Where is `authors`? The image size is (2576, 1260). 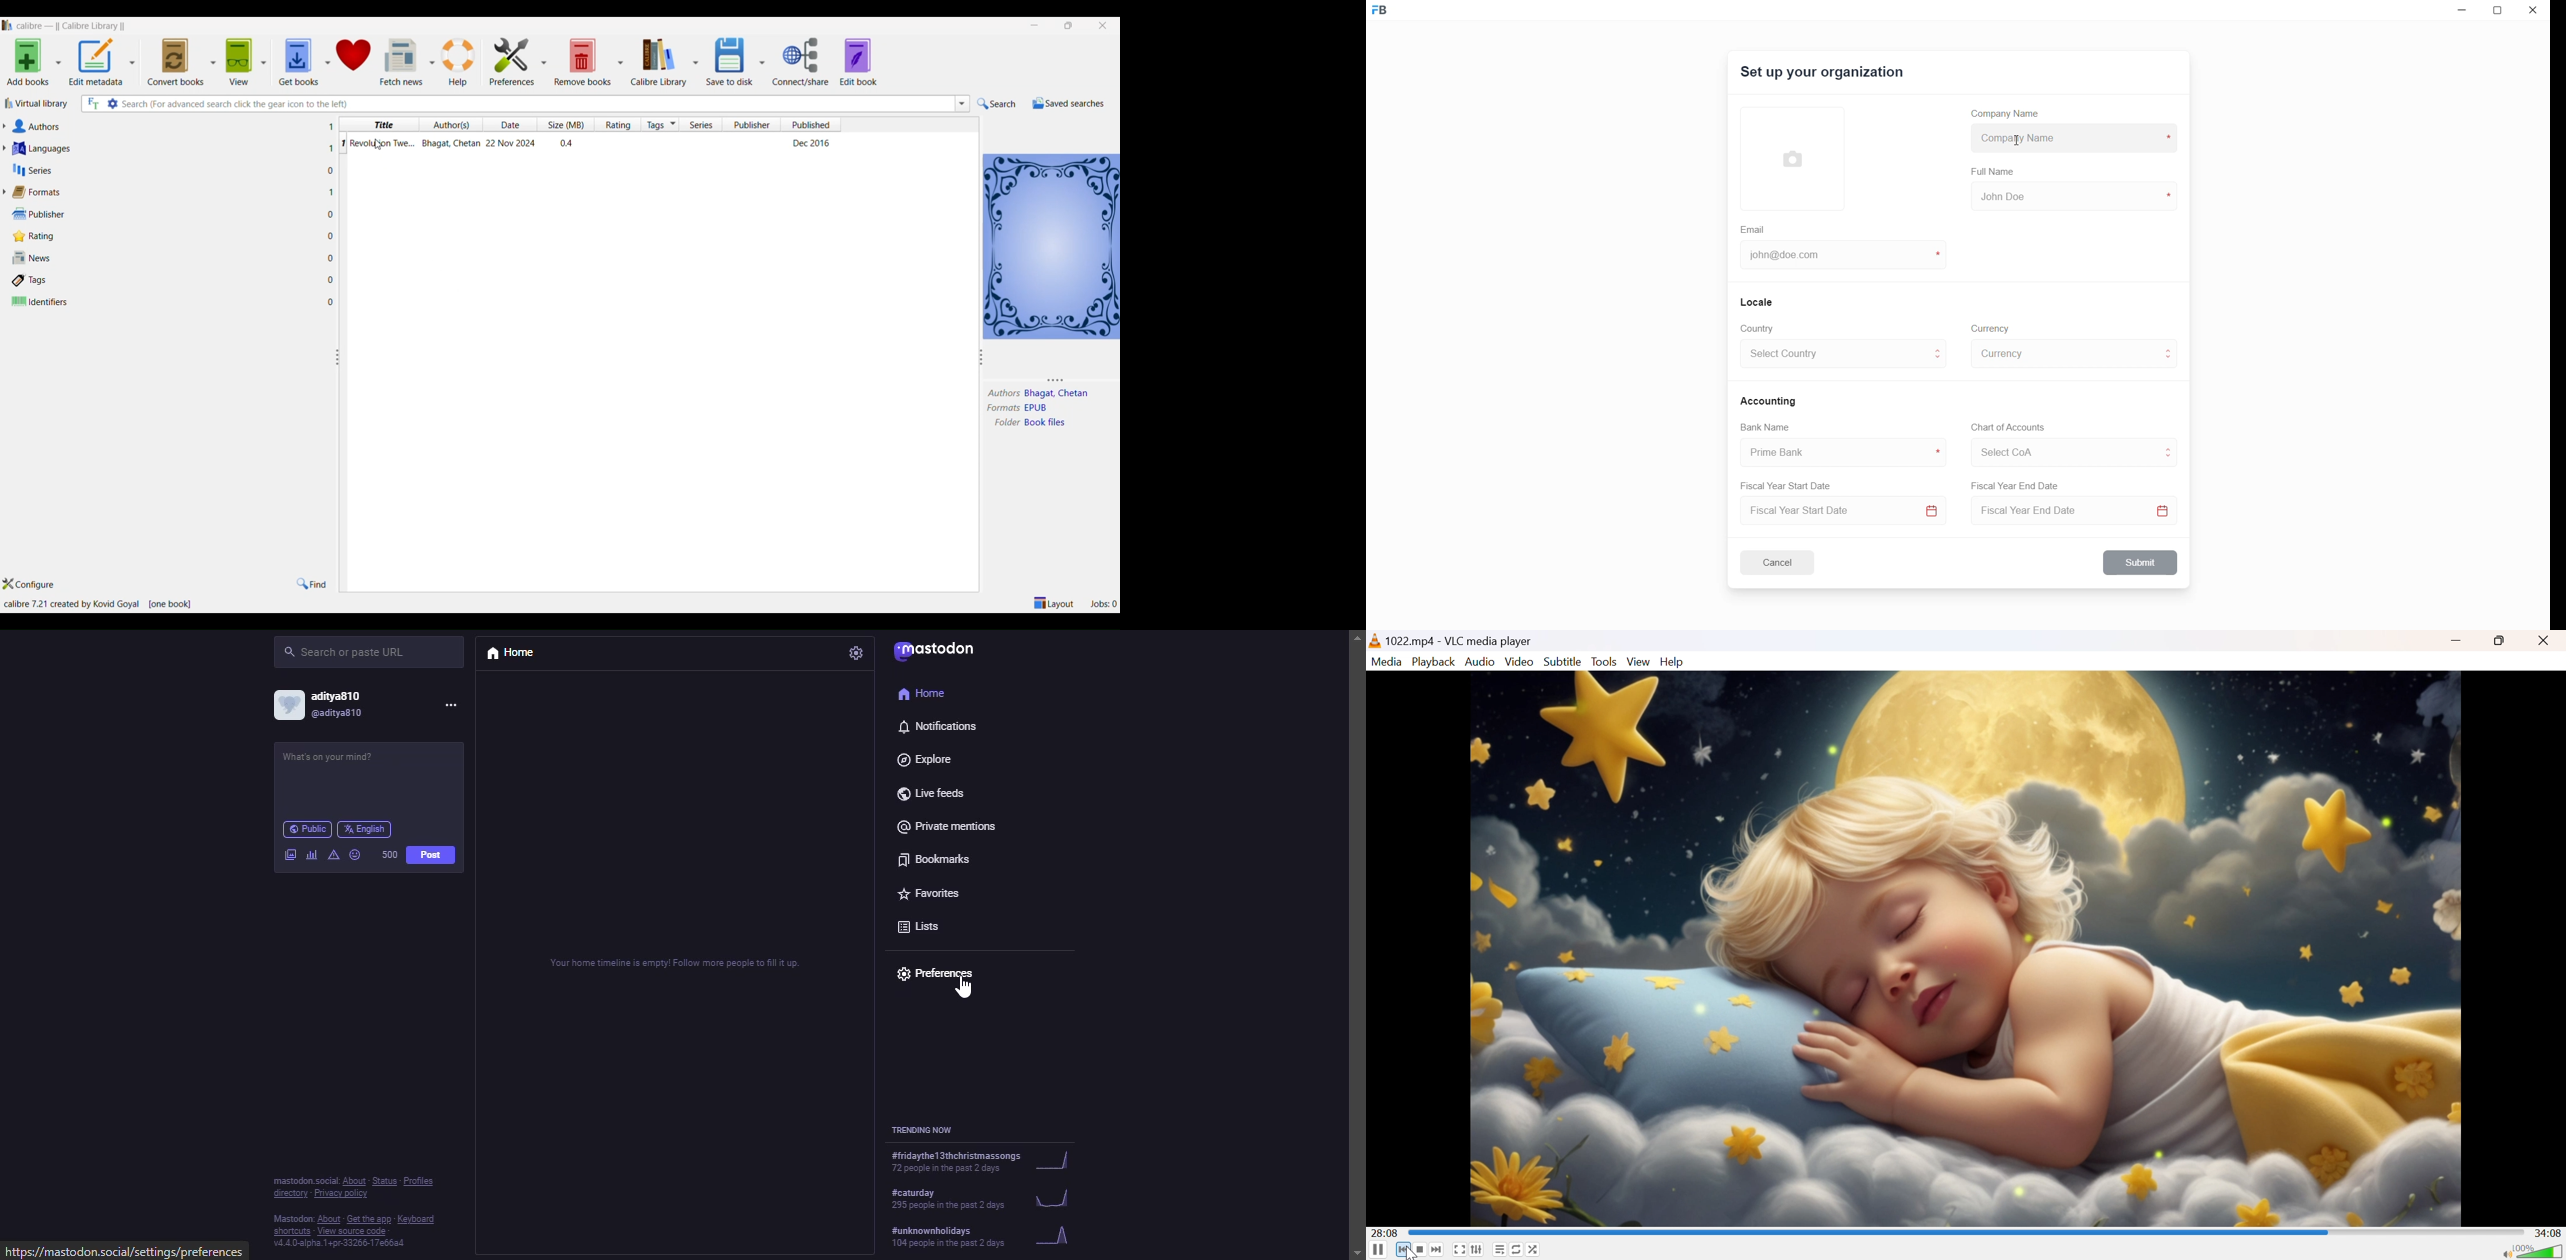
authors is located at coordinates (452, 125).